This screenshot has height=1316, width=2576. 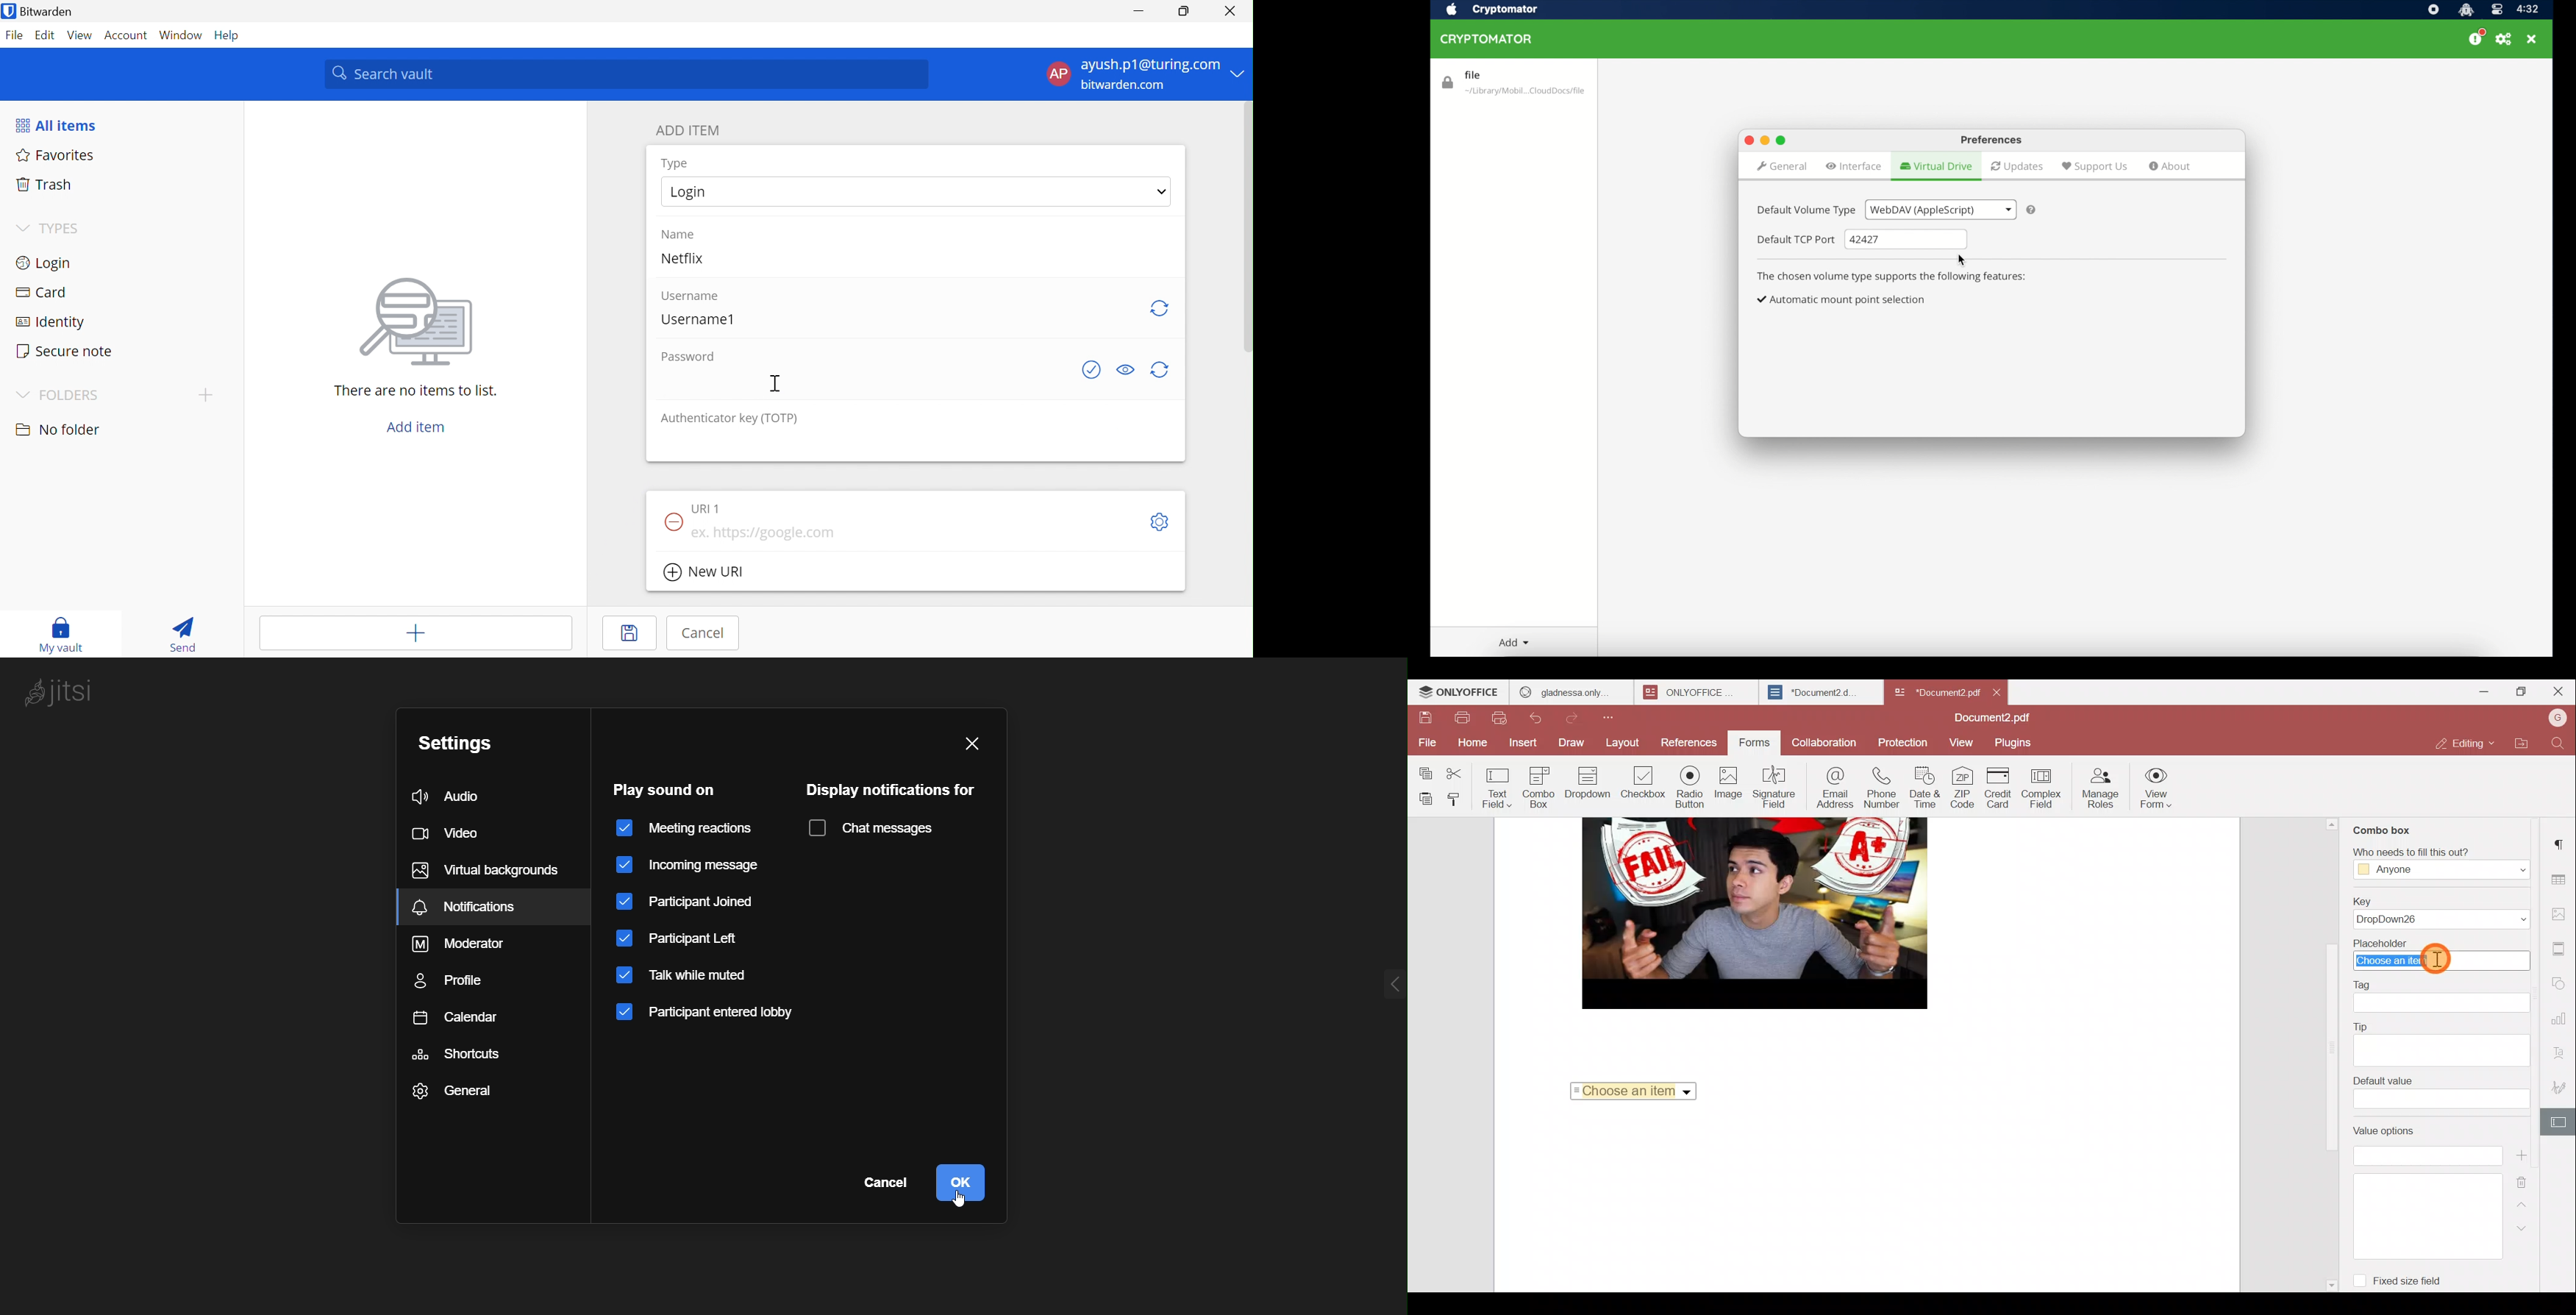 I want to click on Radio, so click(x=1690, y=788).